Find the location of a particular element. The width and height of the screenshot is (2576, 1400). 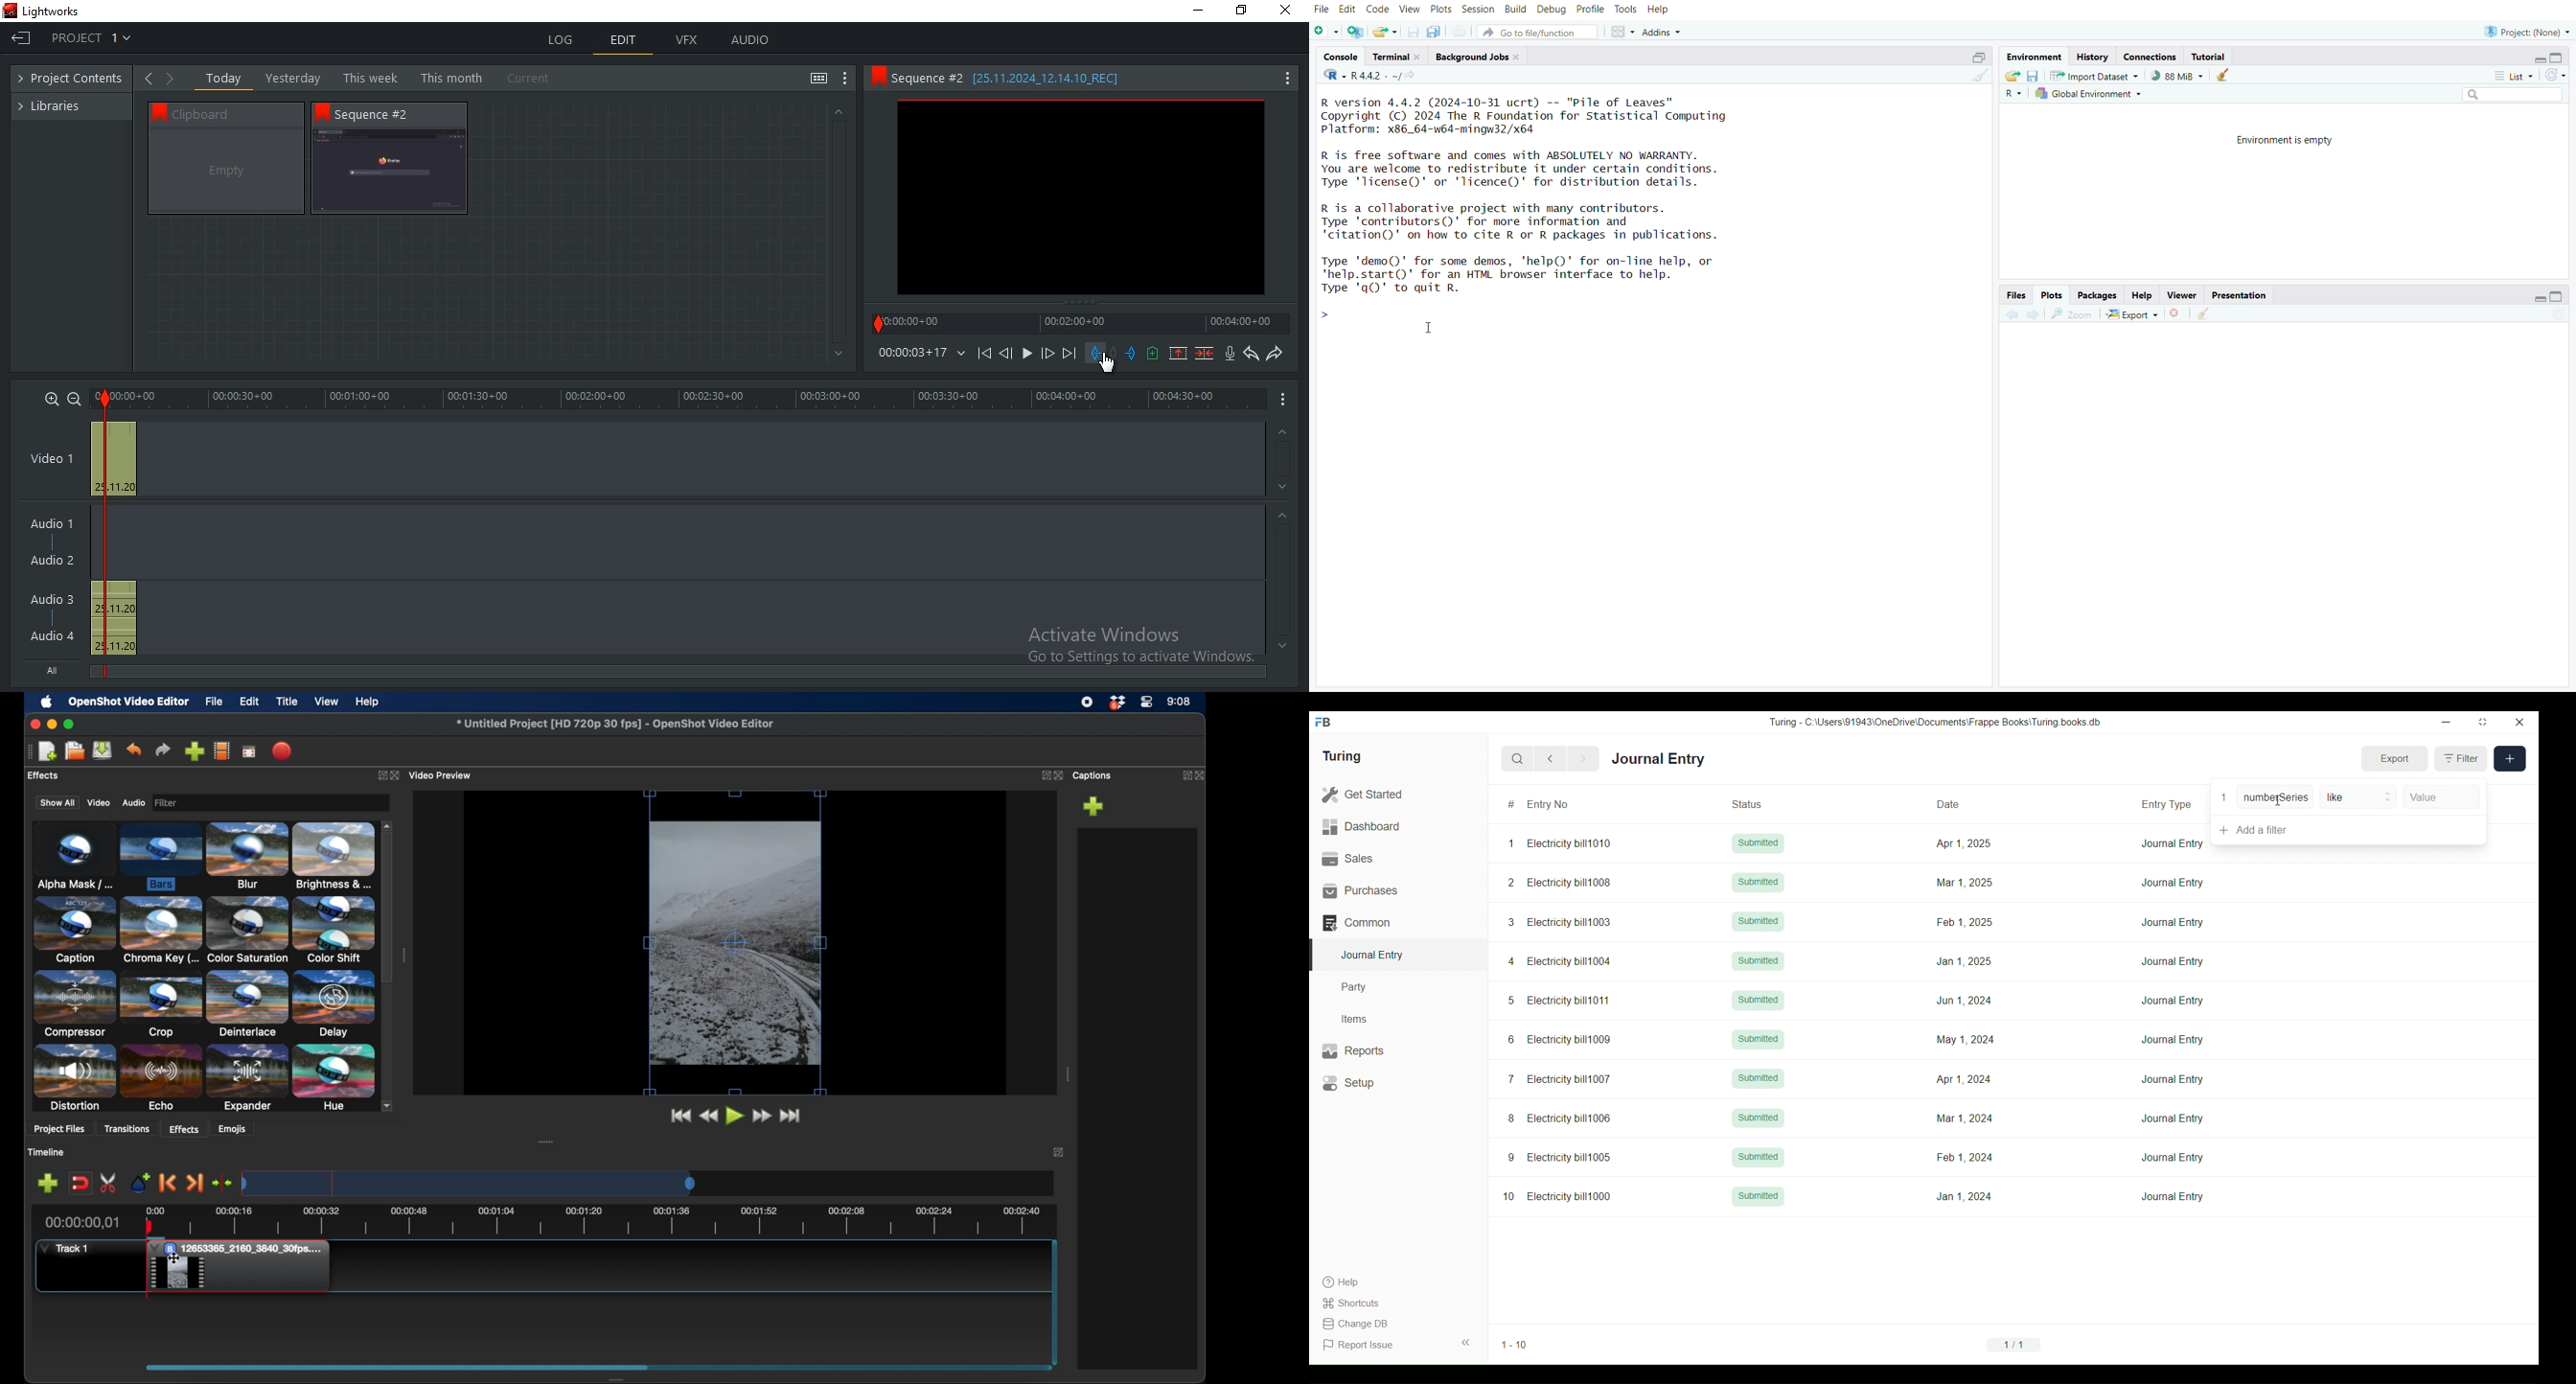

help is located at coordinates (1660, 10).